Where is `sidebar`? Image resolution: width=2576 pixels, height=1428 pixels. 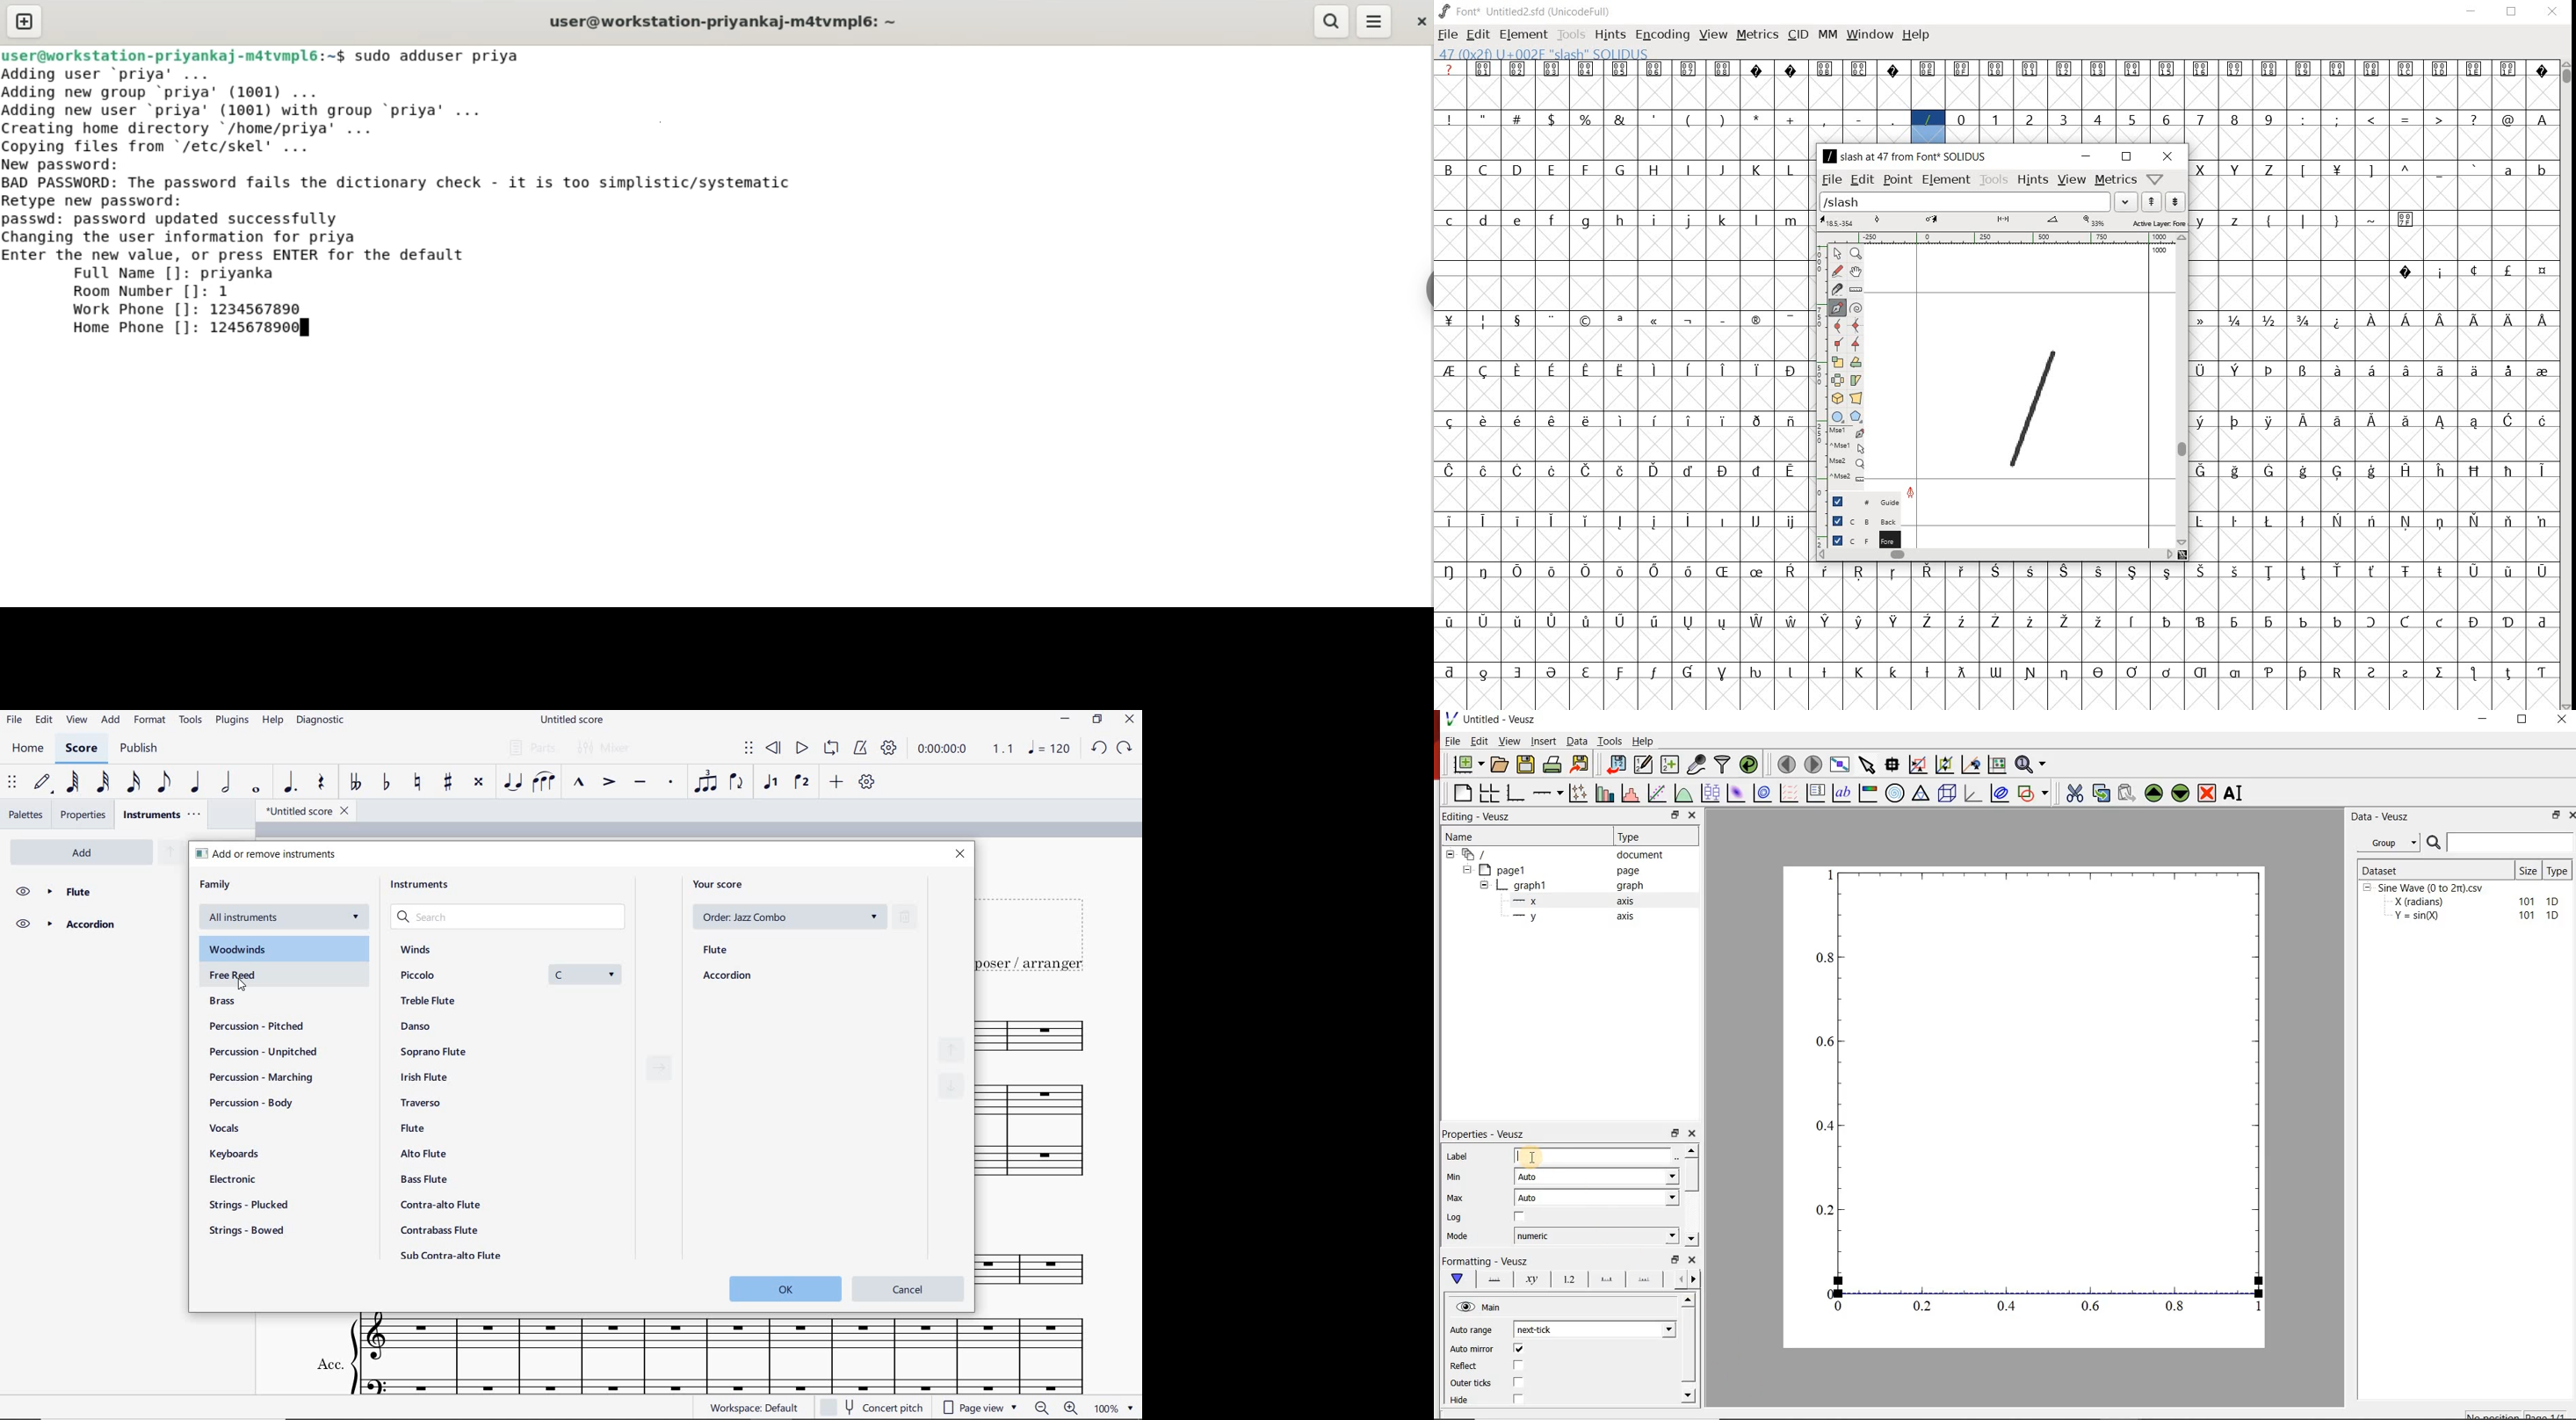 sidebar is located at coordinates (1426, 290).